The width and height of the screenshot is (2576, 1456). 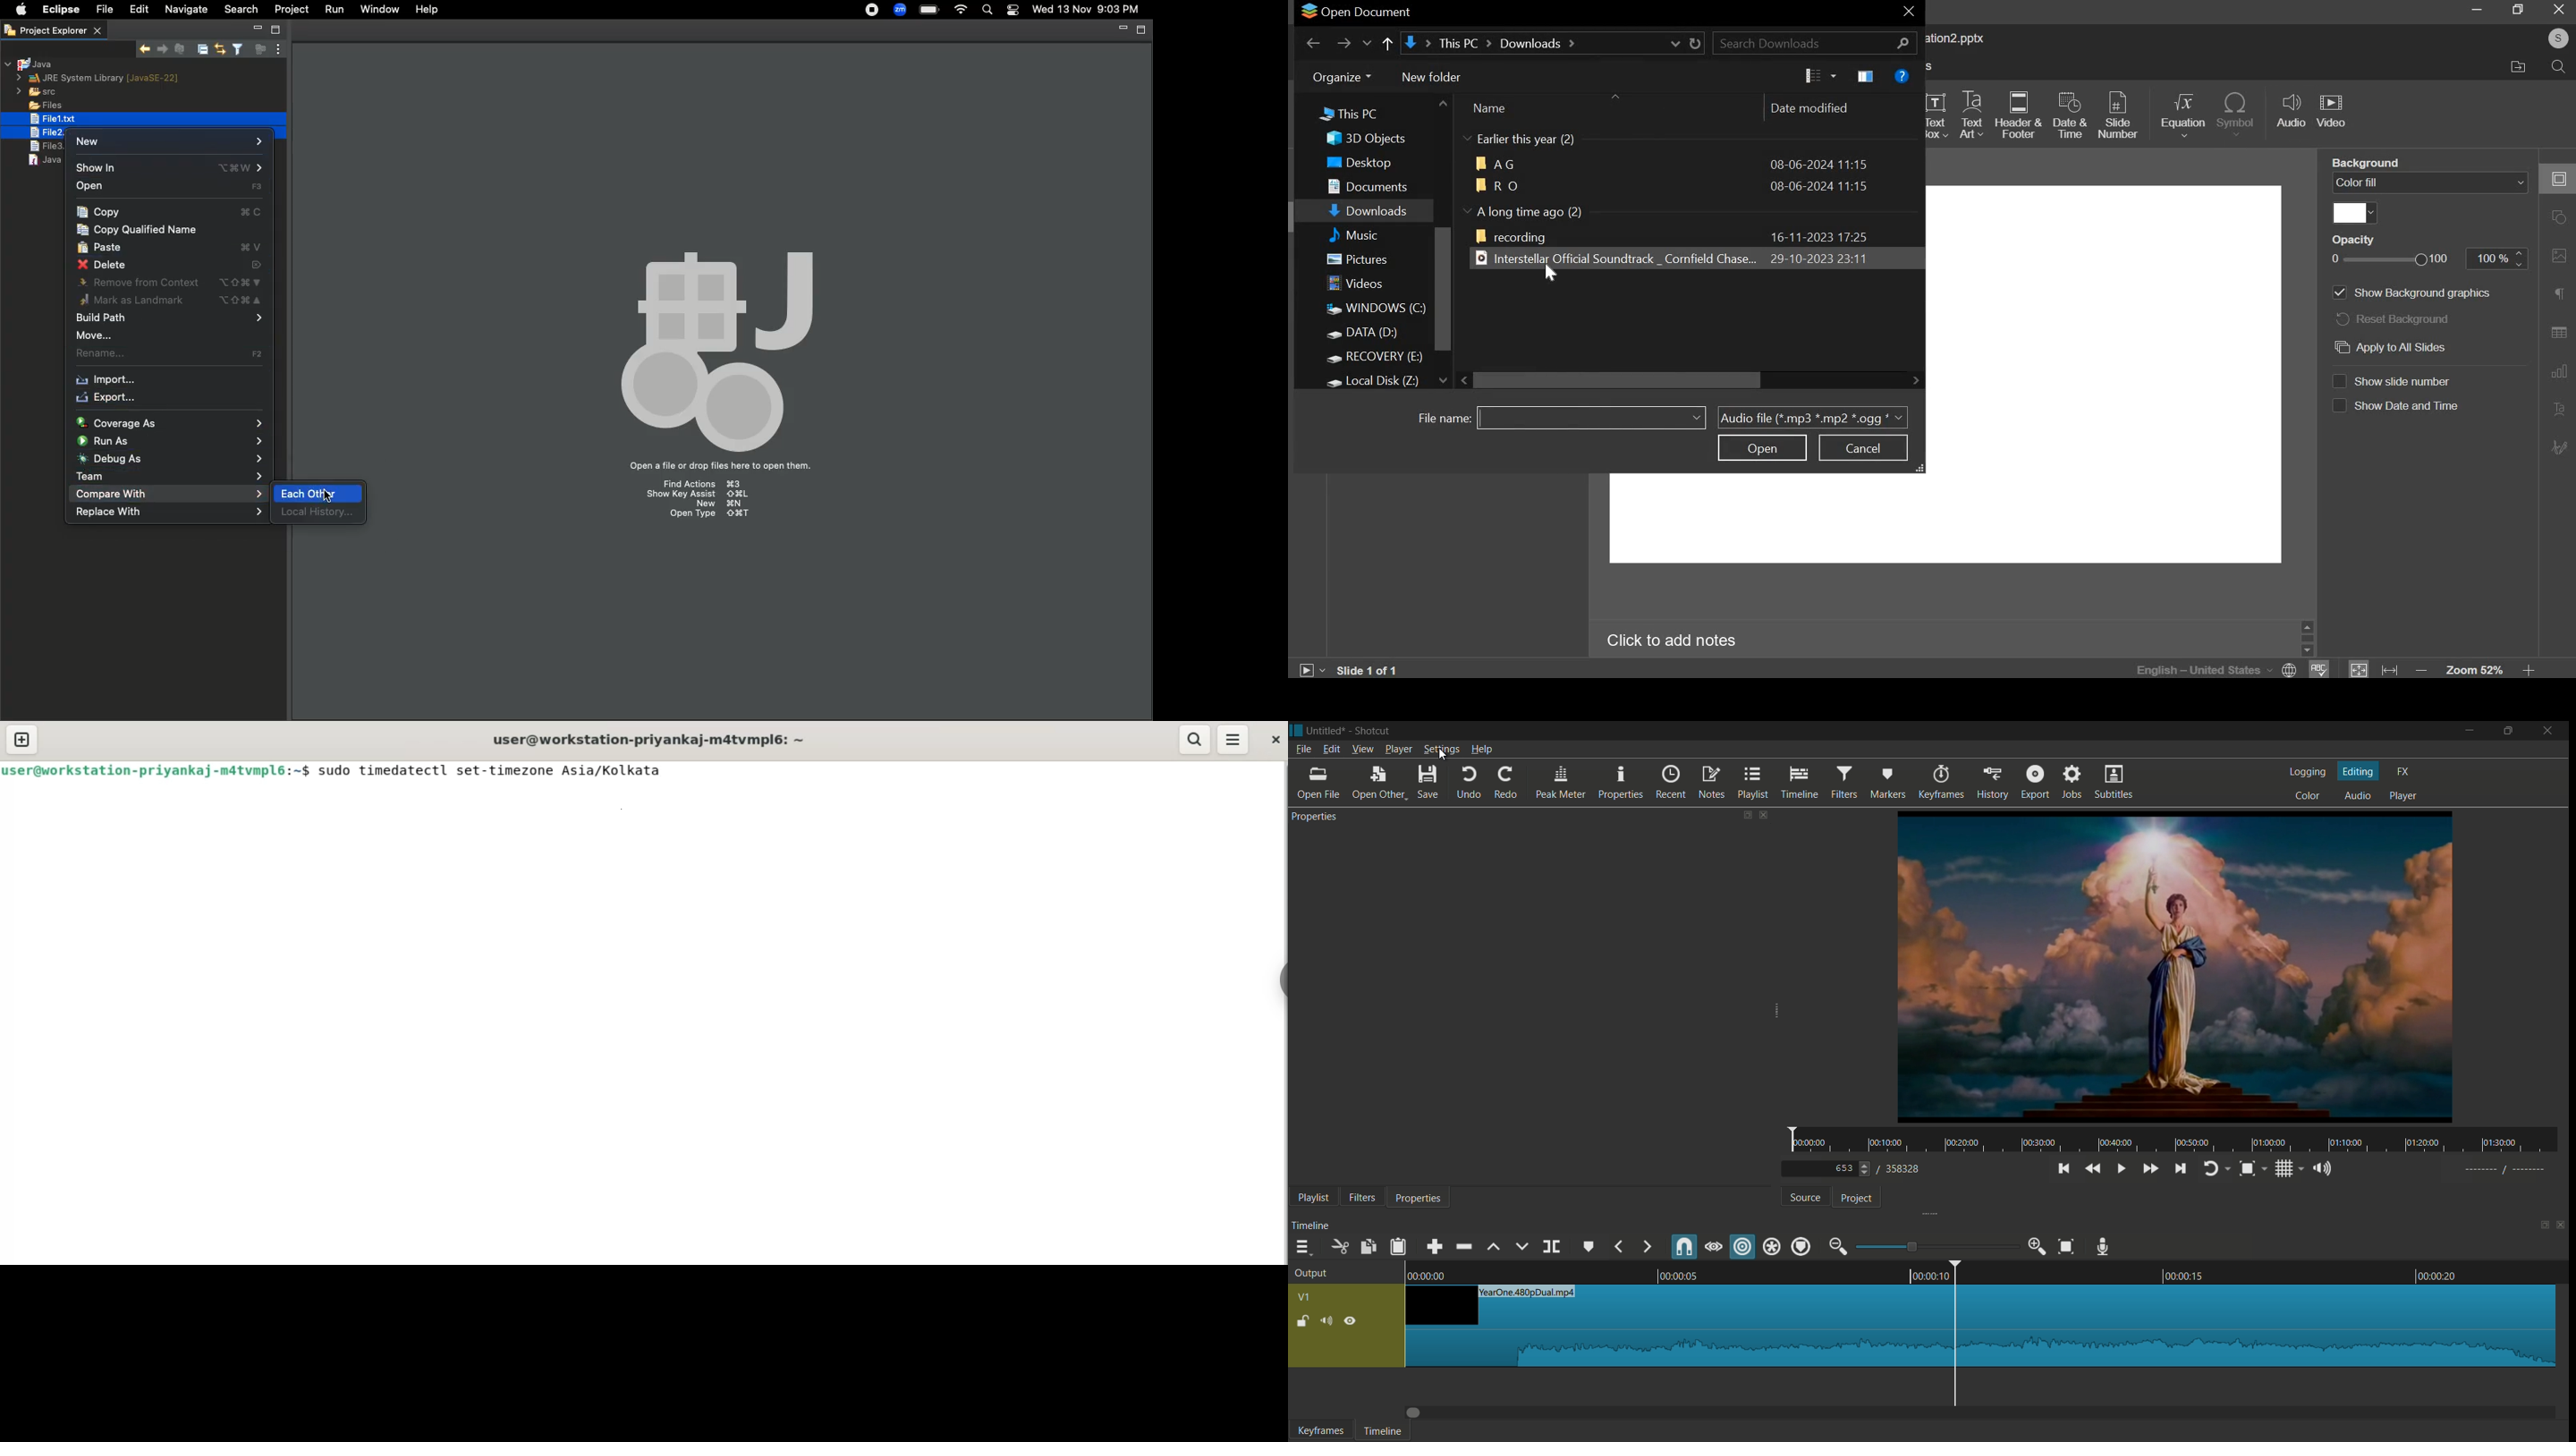 I want to click on search, so click(x=1814, y=42).